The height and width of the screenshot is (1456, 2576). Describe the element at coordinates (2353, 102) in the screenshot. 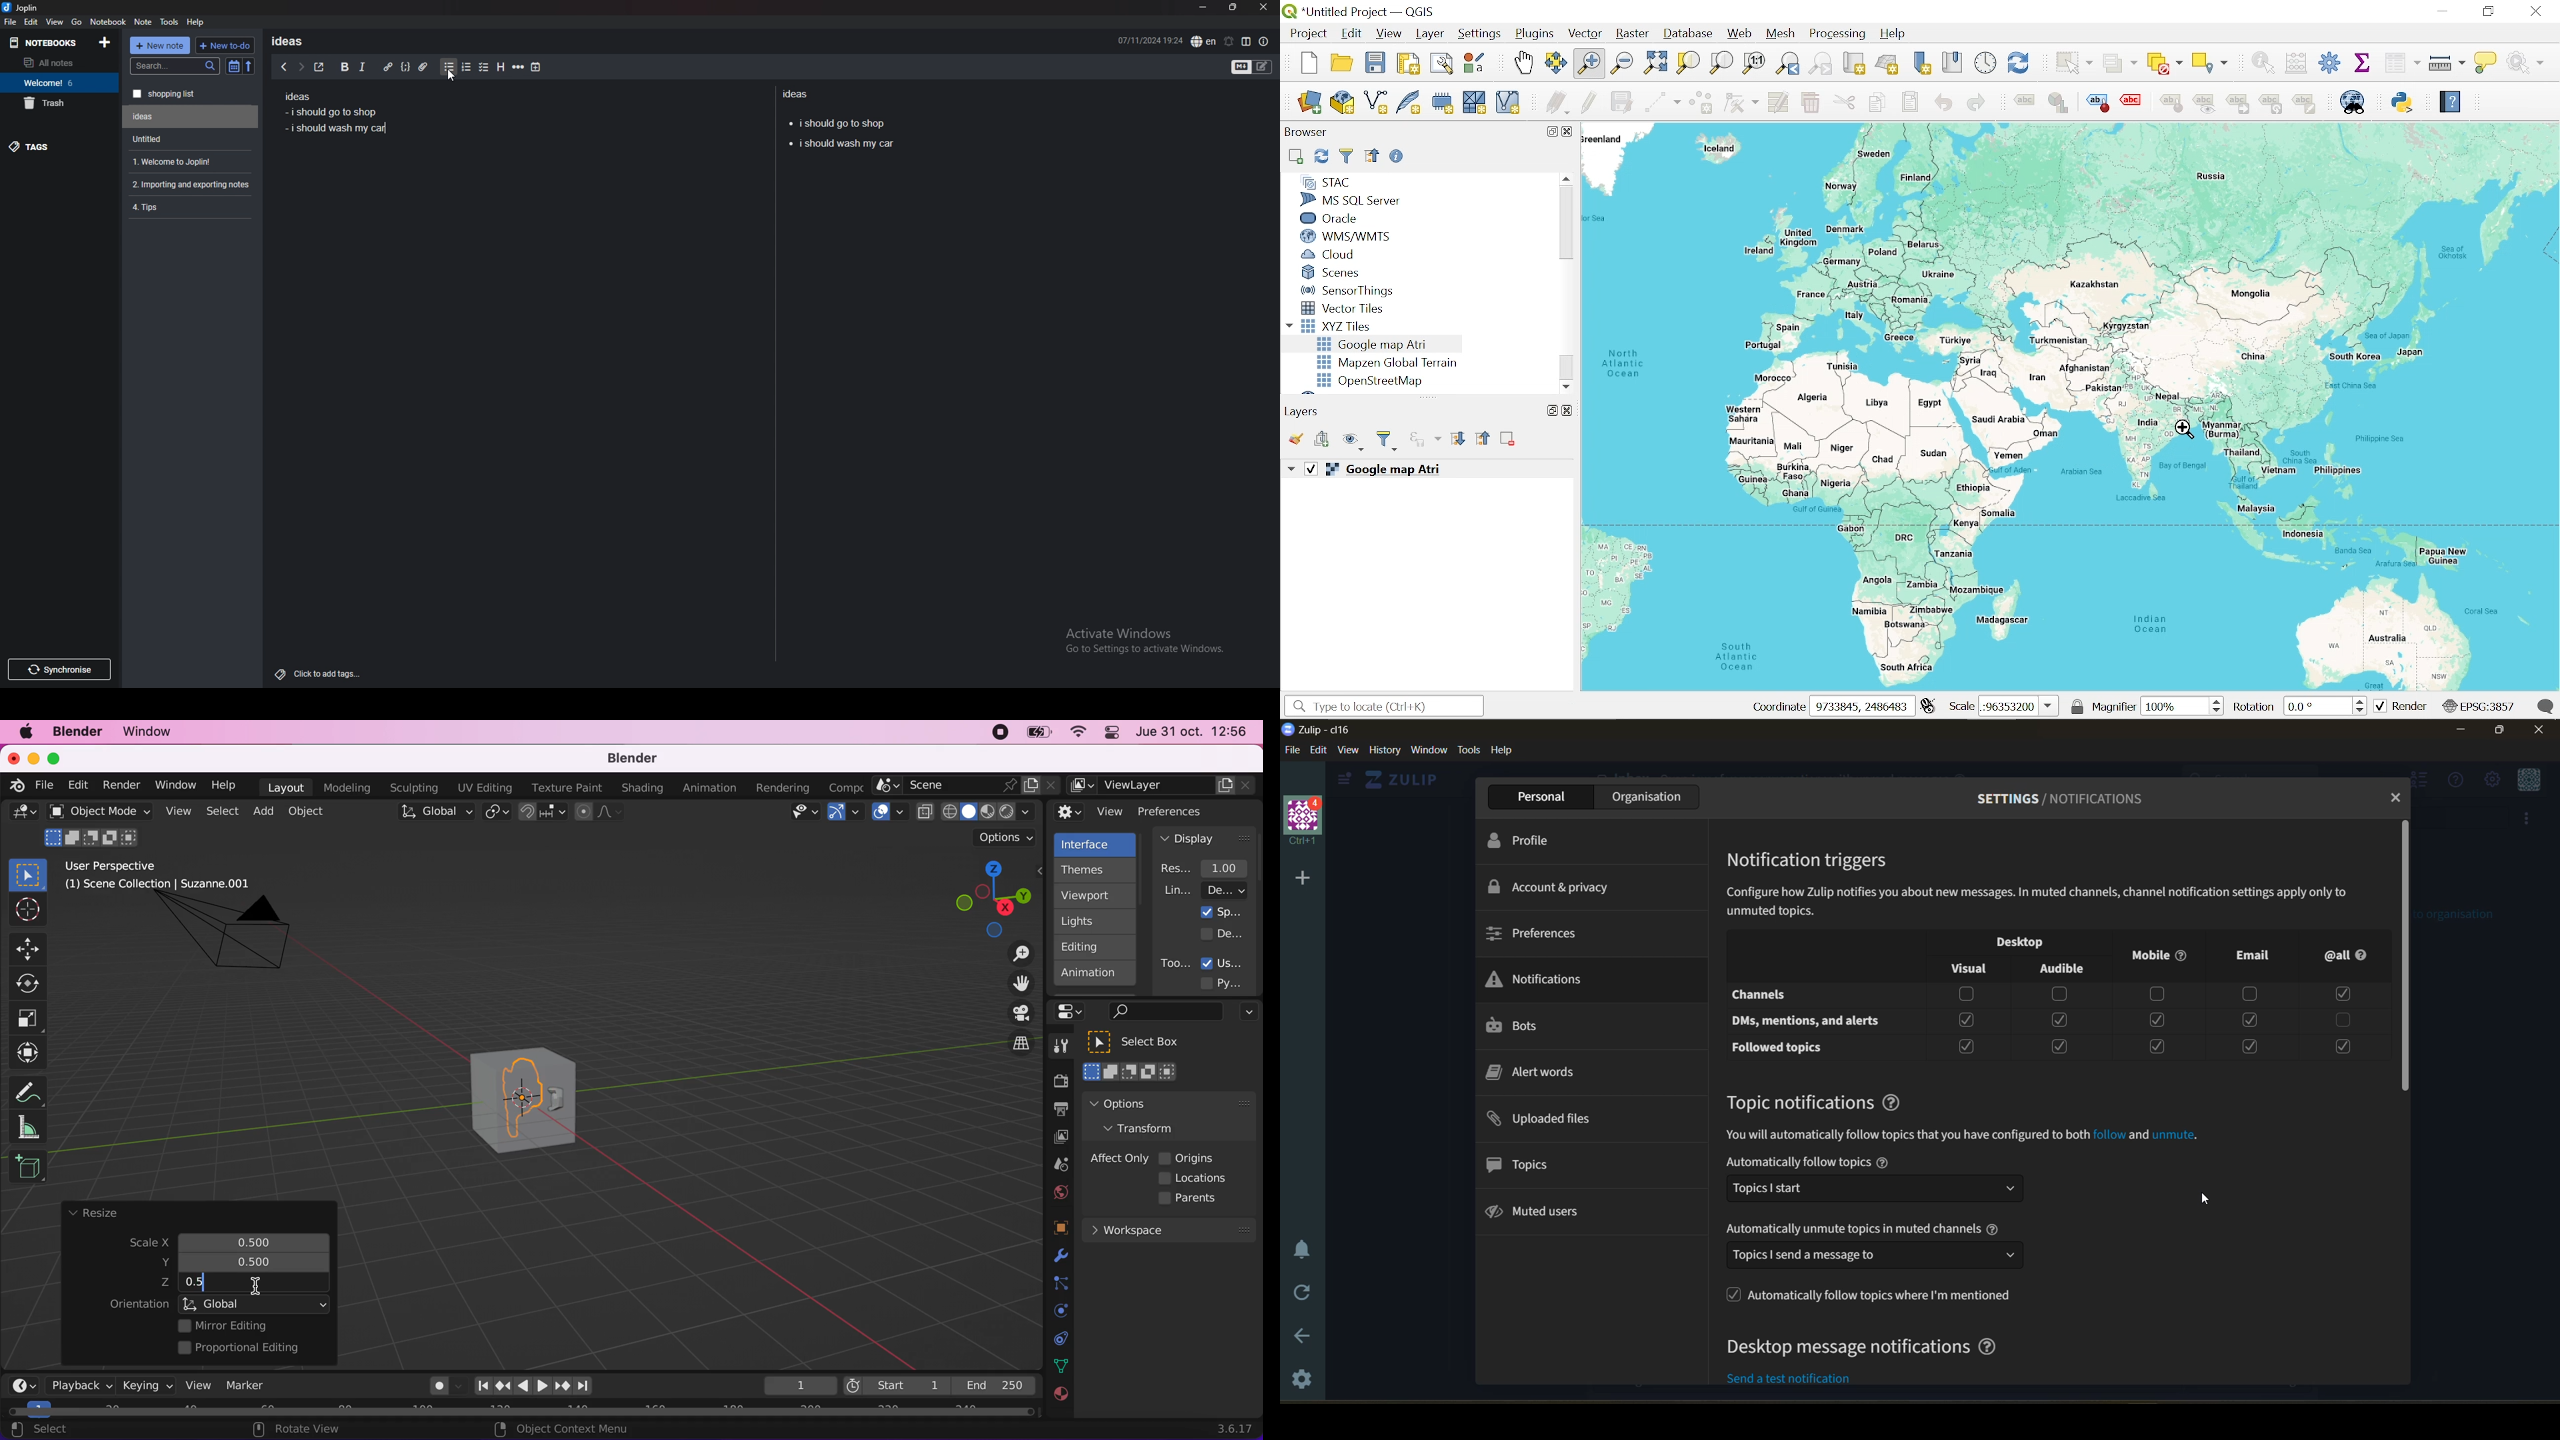

I see `Meta search` at that location.